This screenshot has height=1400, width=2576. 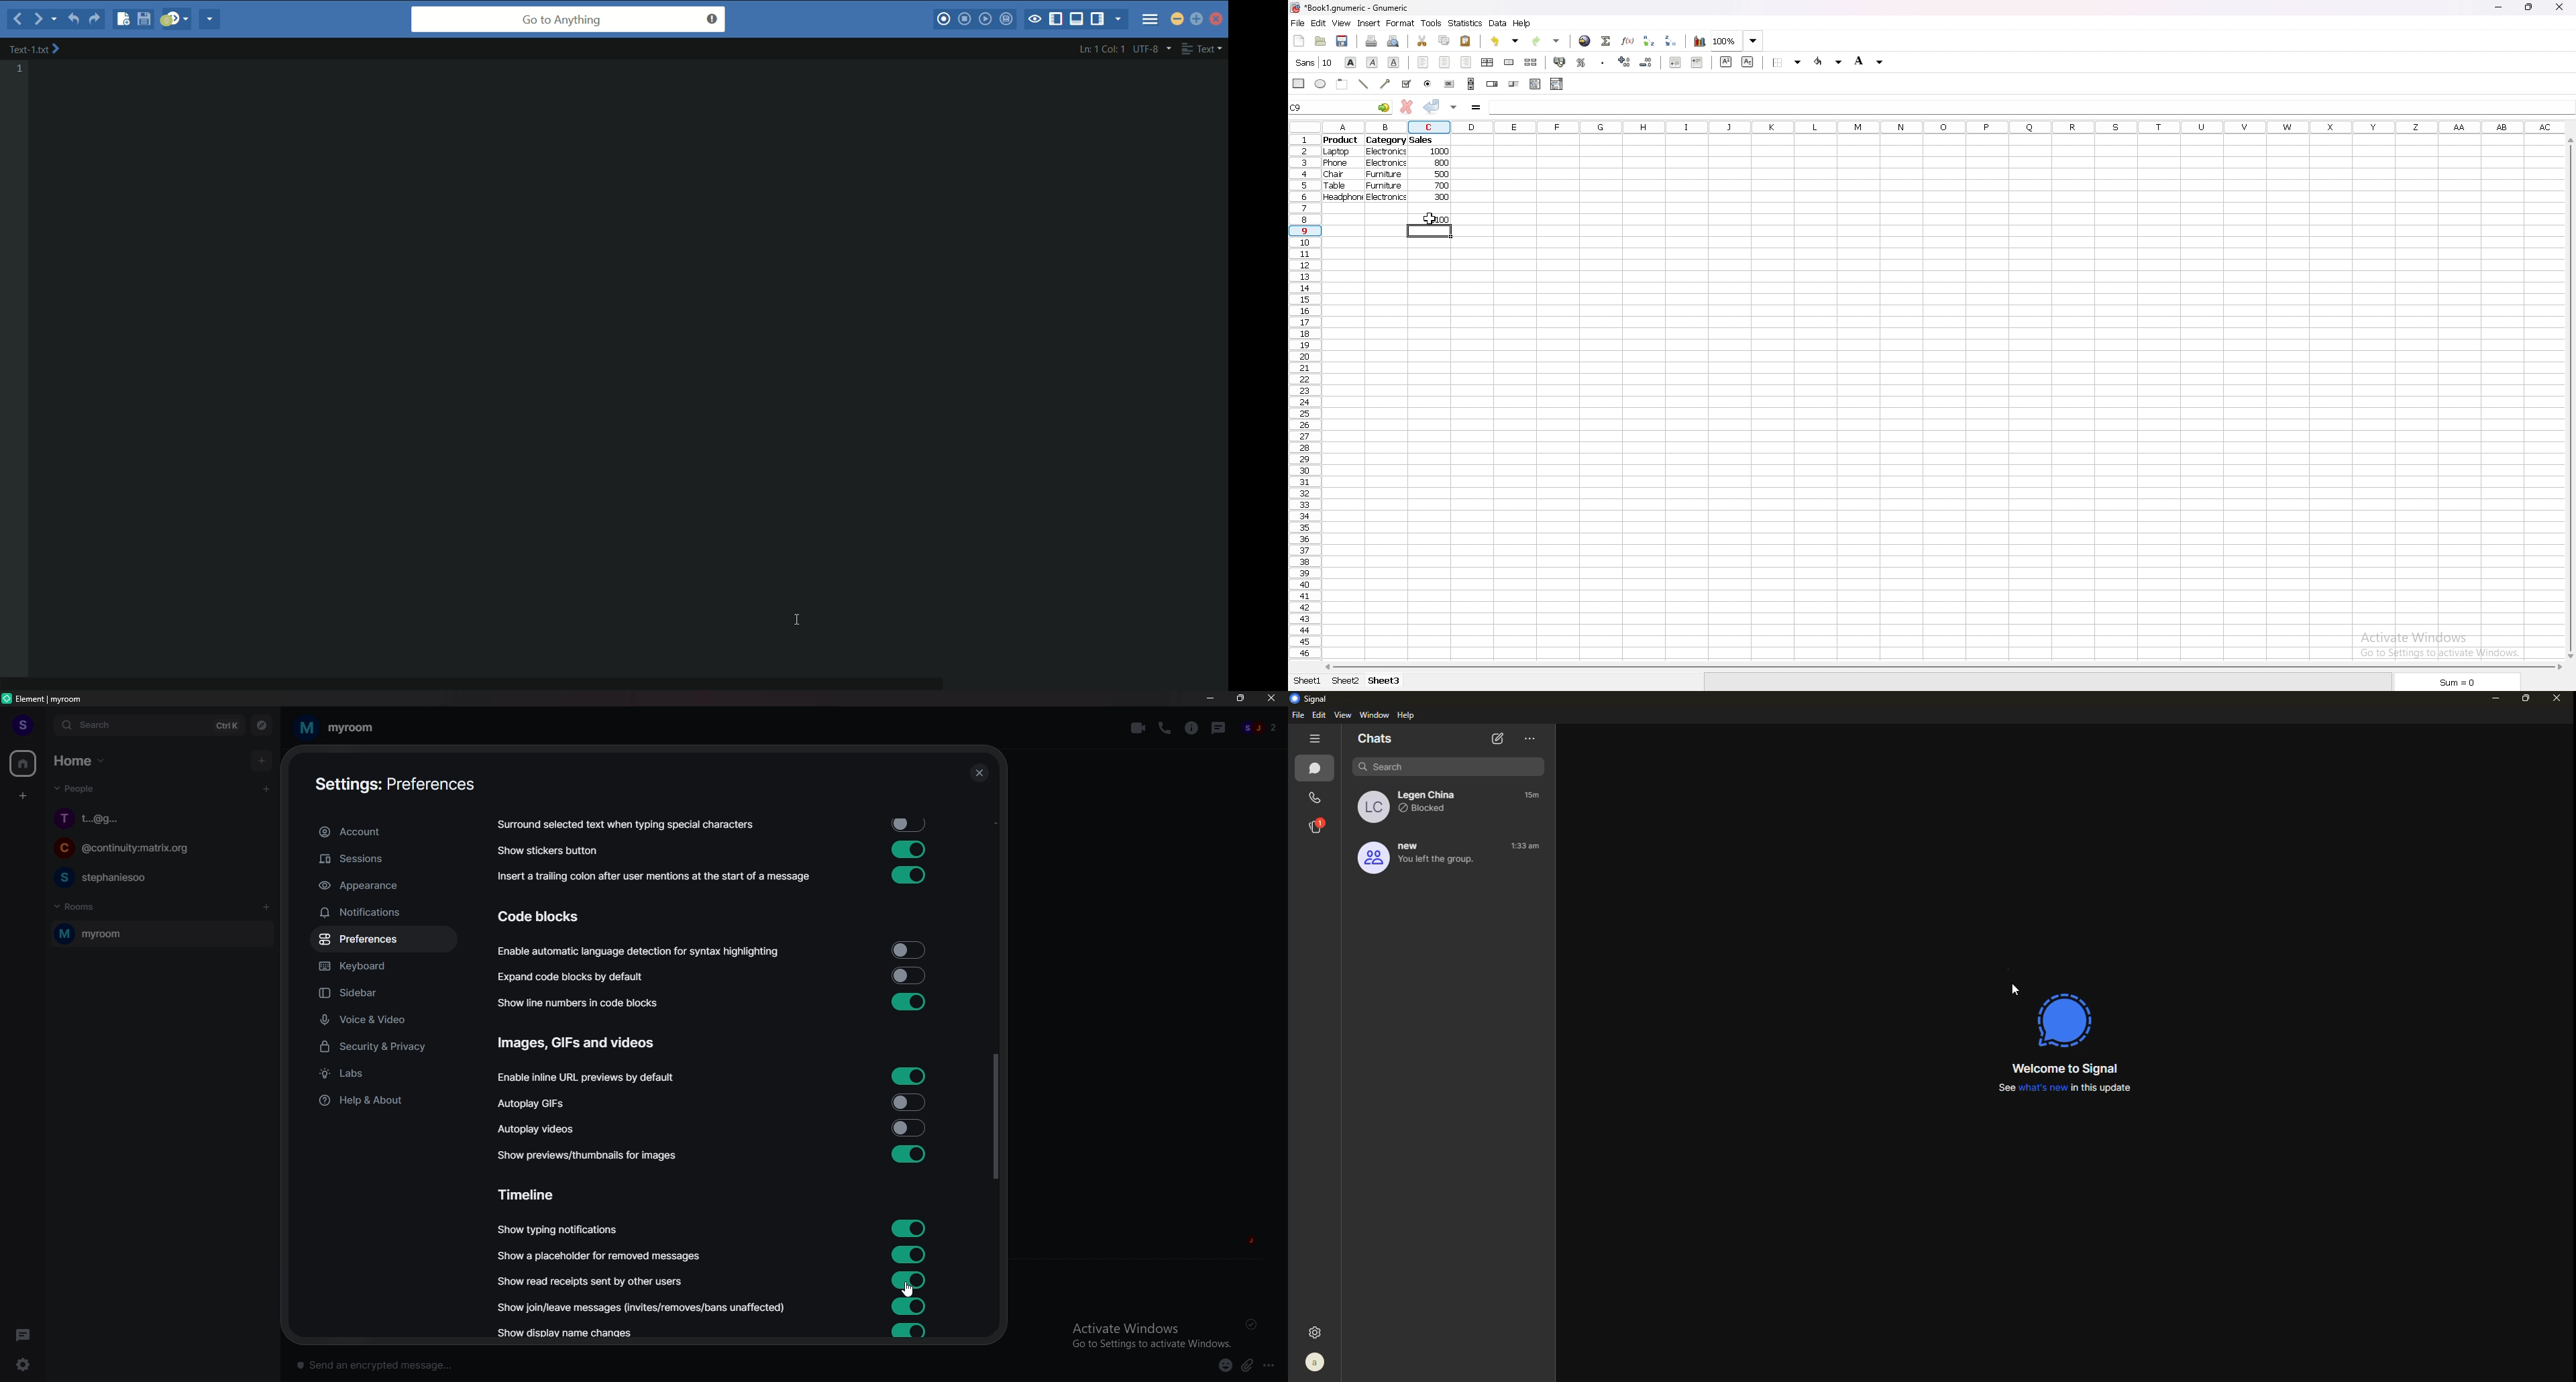 What do you see at coordinates (160, 818) in the screenshot?
I see `chat` at bounding box center [160, 818].